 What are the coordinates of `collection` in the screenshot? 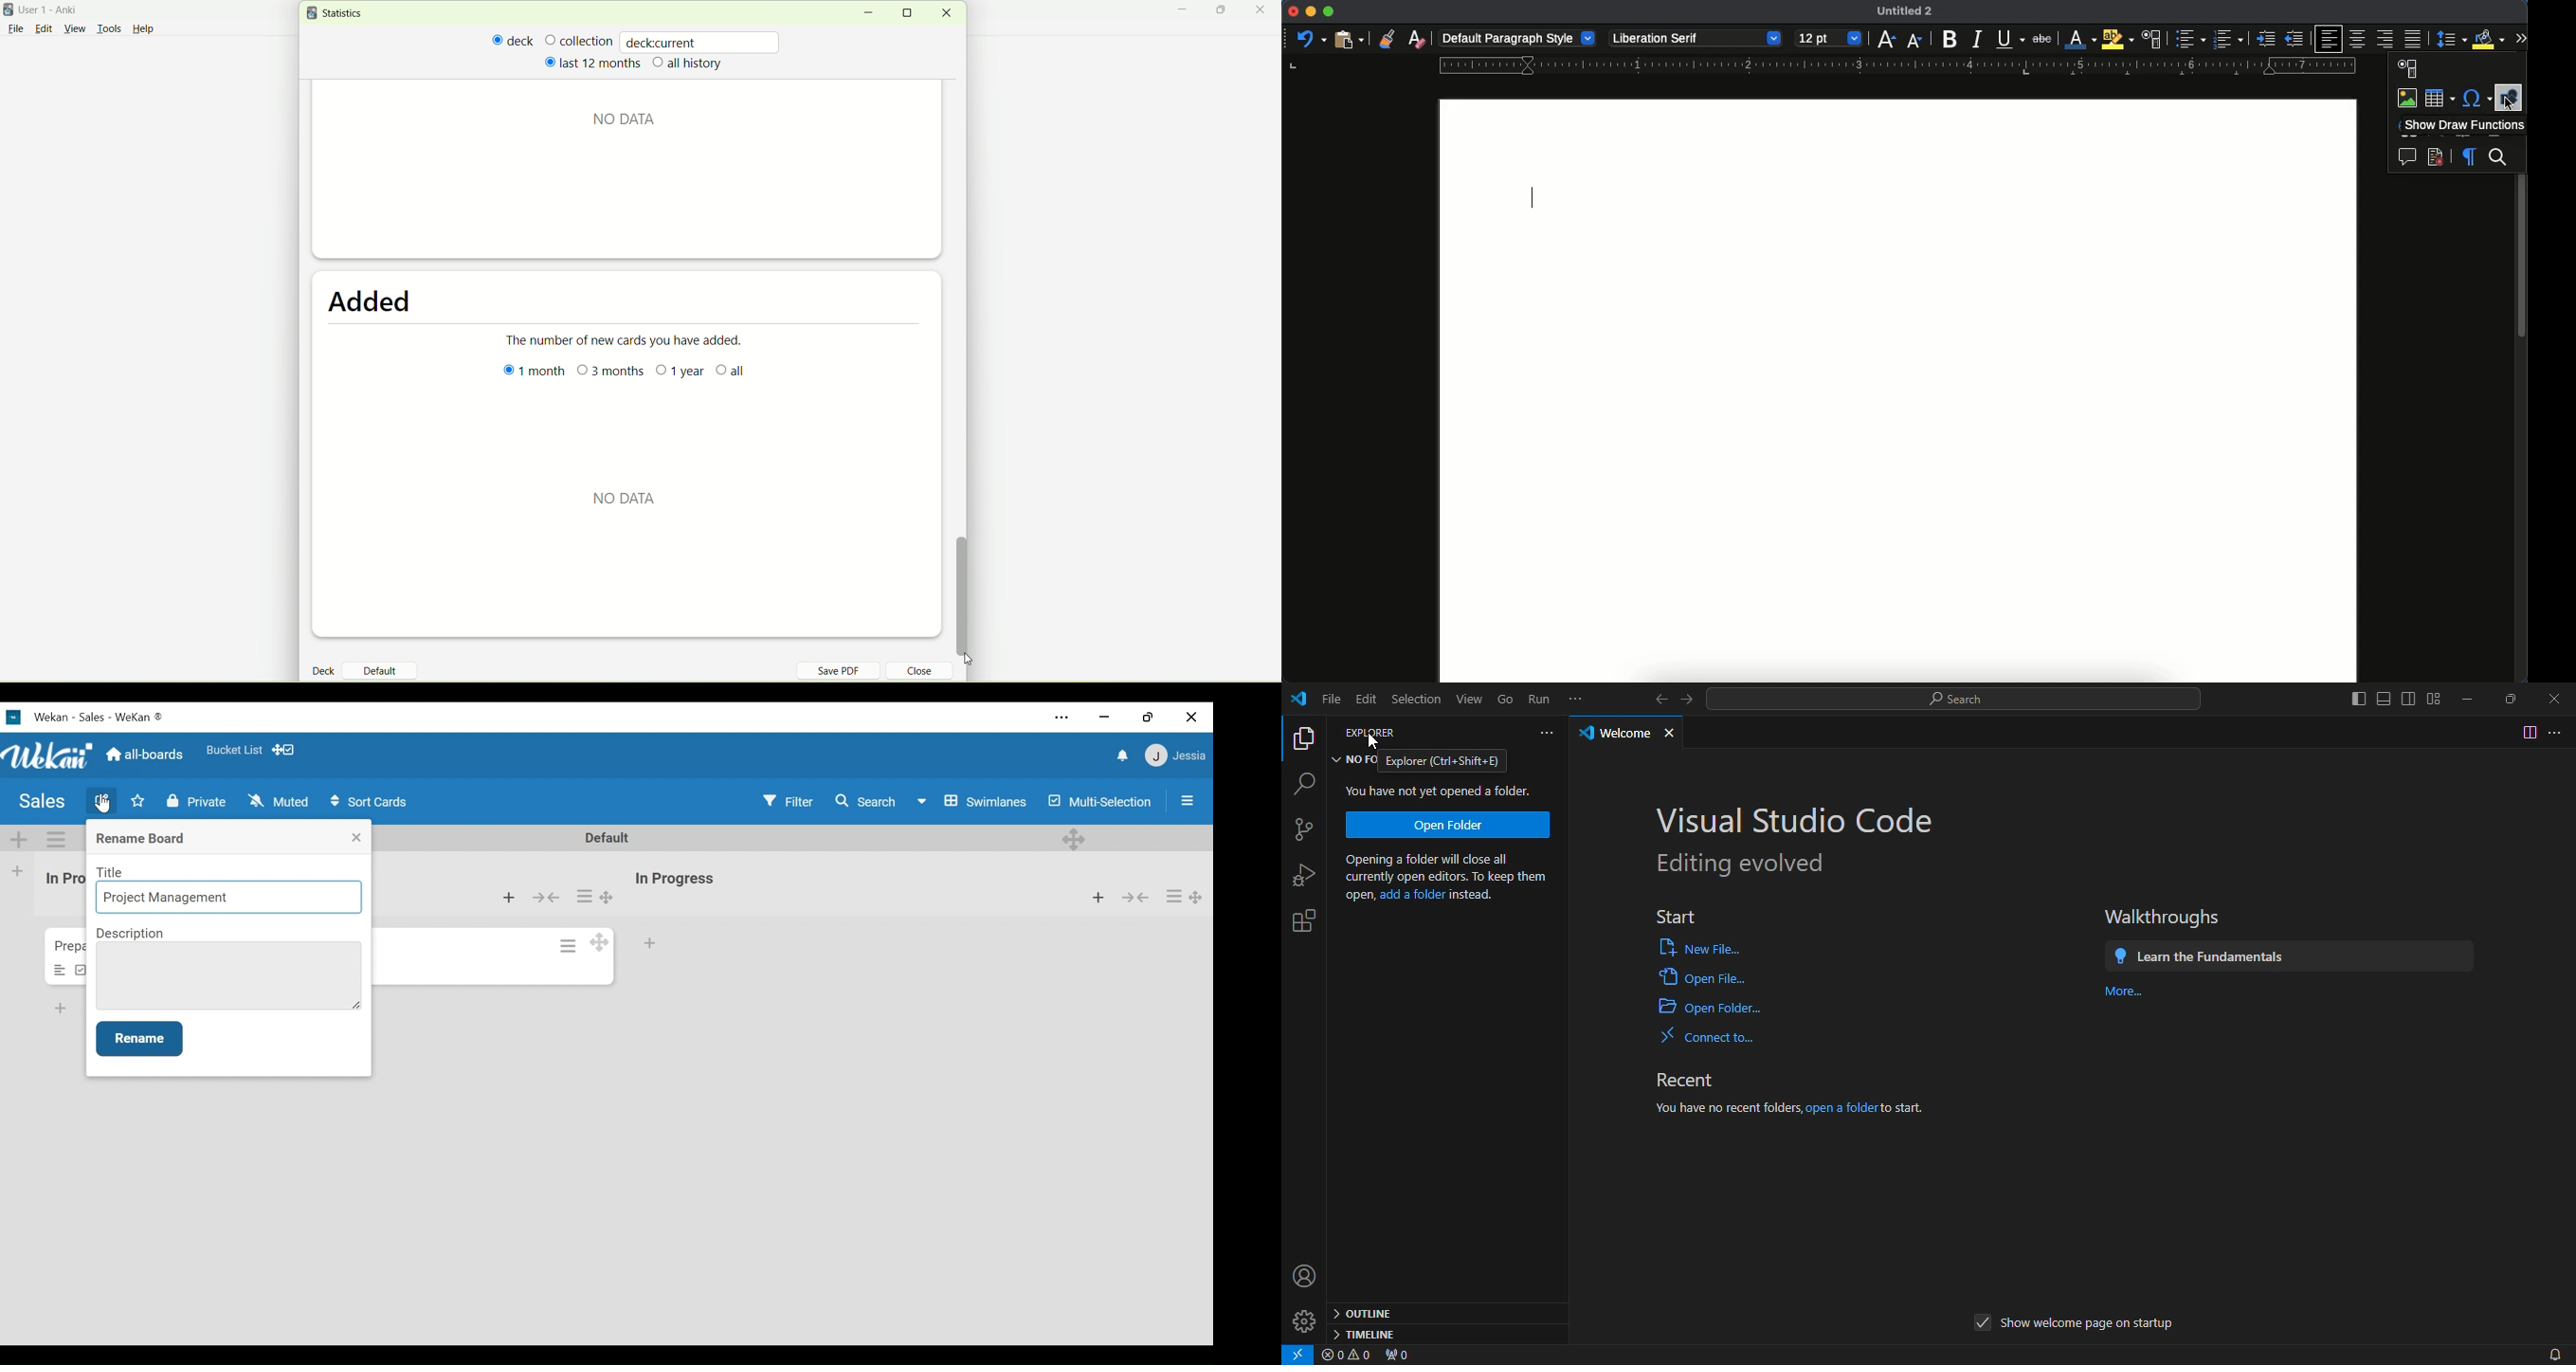 It's located at (579, 40).